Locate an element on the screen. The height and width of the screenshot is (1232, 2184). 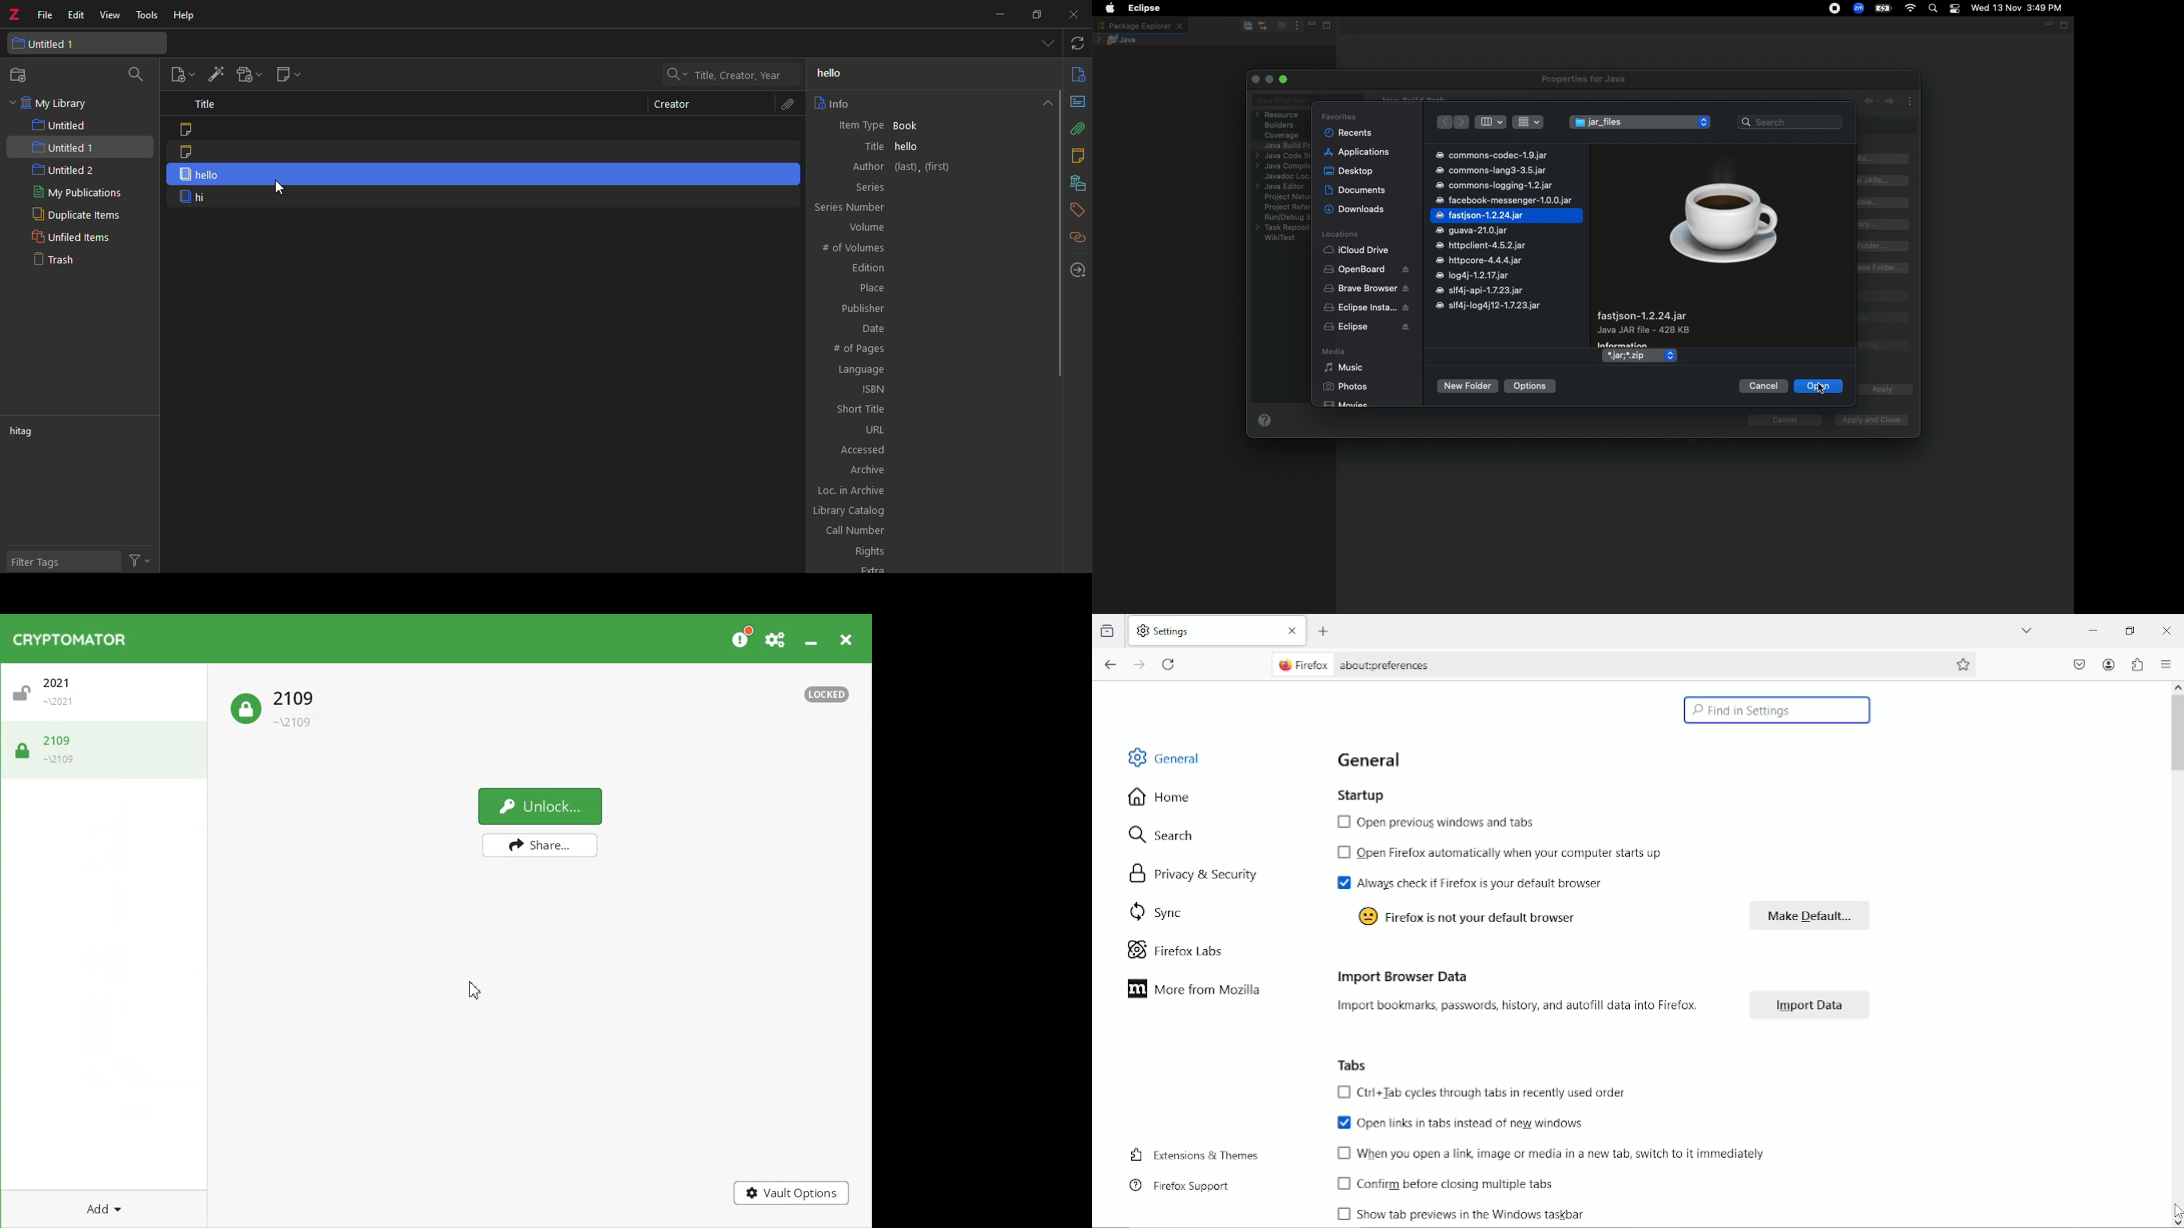
info is located at coordinates (837, 104).